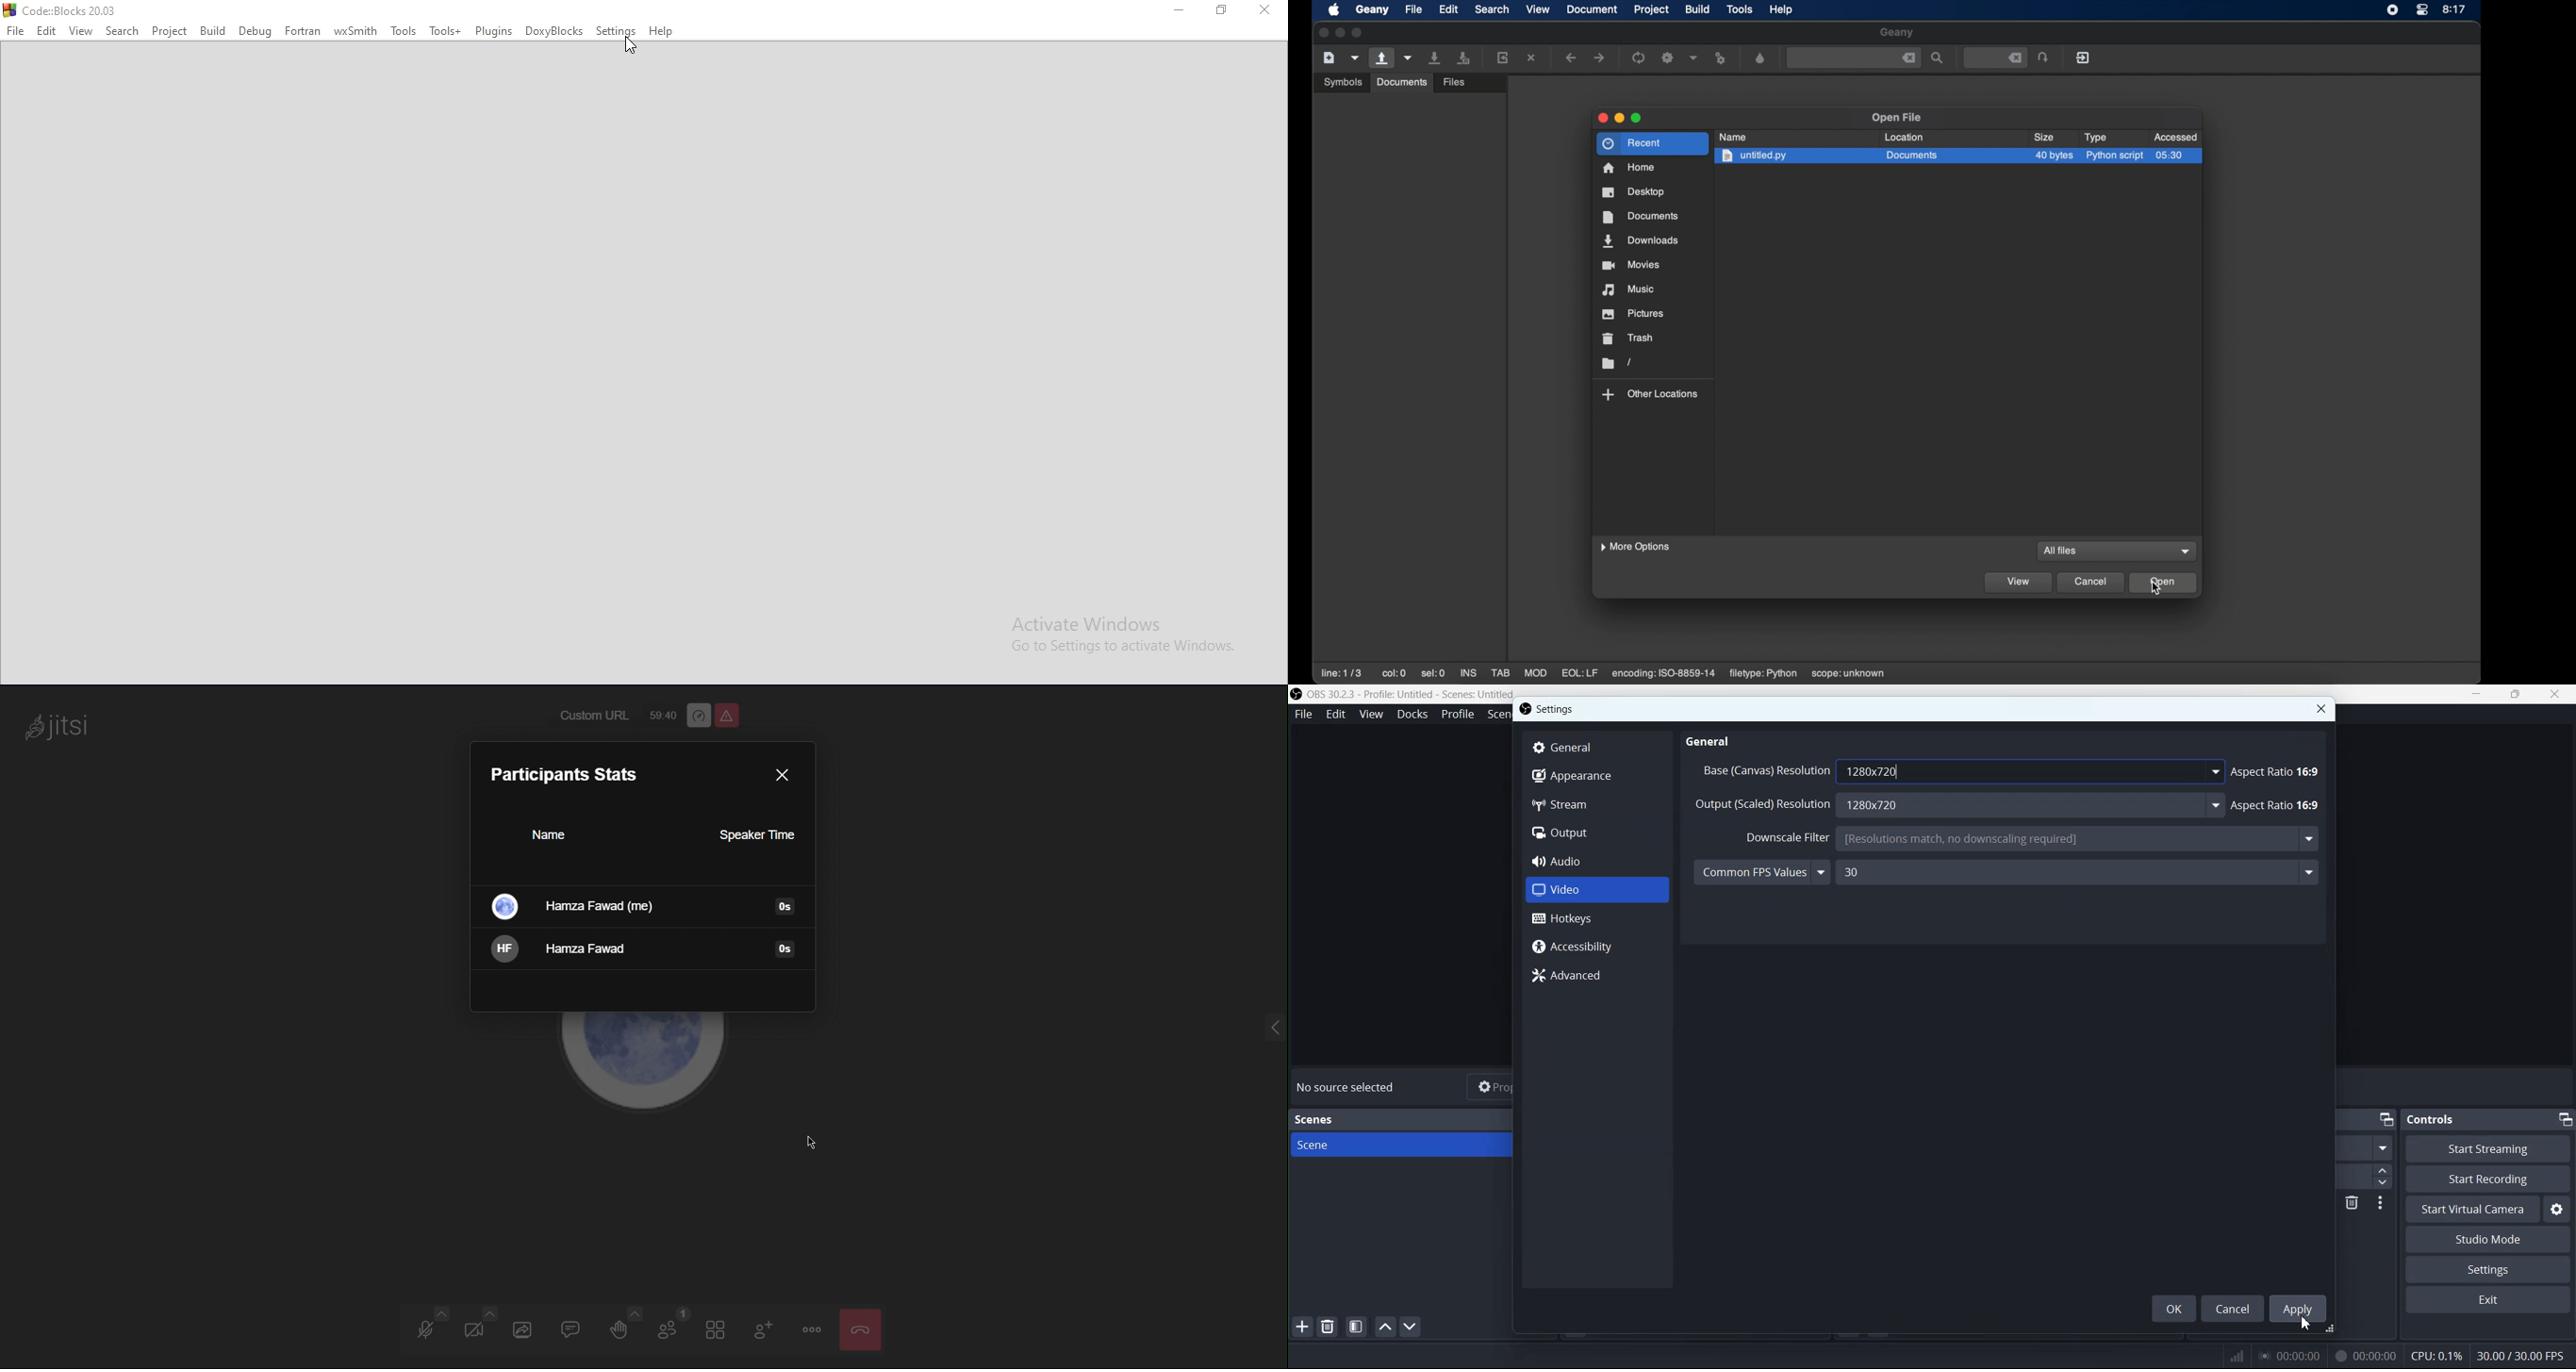 This screenshot has width=2576, height=1372. What do you see at coordinates (2524, 1356) in the screenshot?
I see `30.00 / 30.00 FPS` at bounding box center [2524, 1356].